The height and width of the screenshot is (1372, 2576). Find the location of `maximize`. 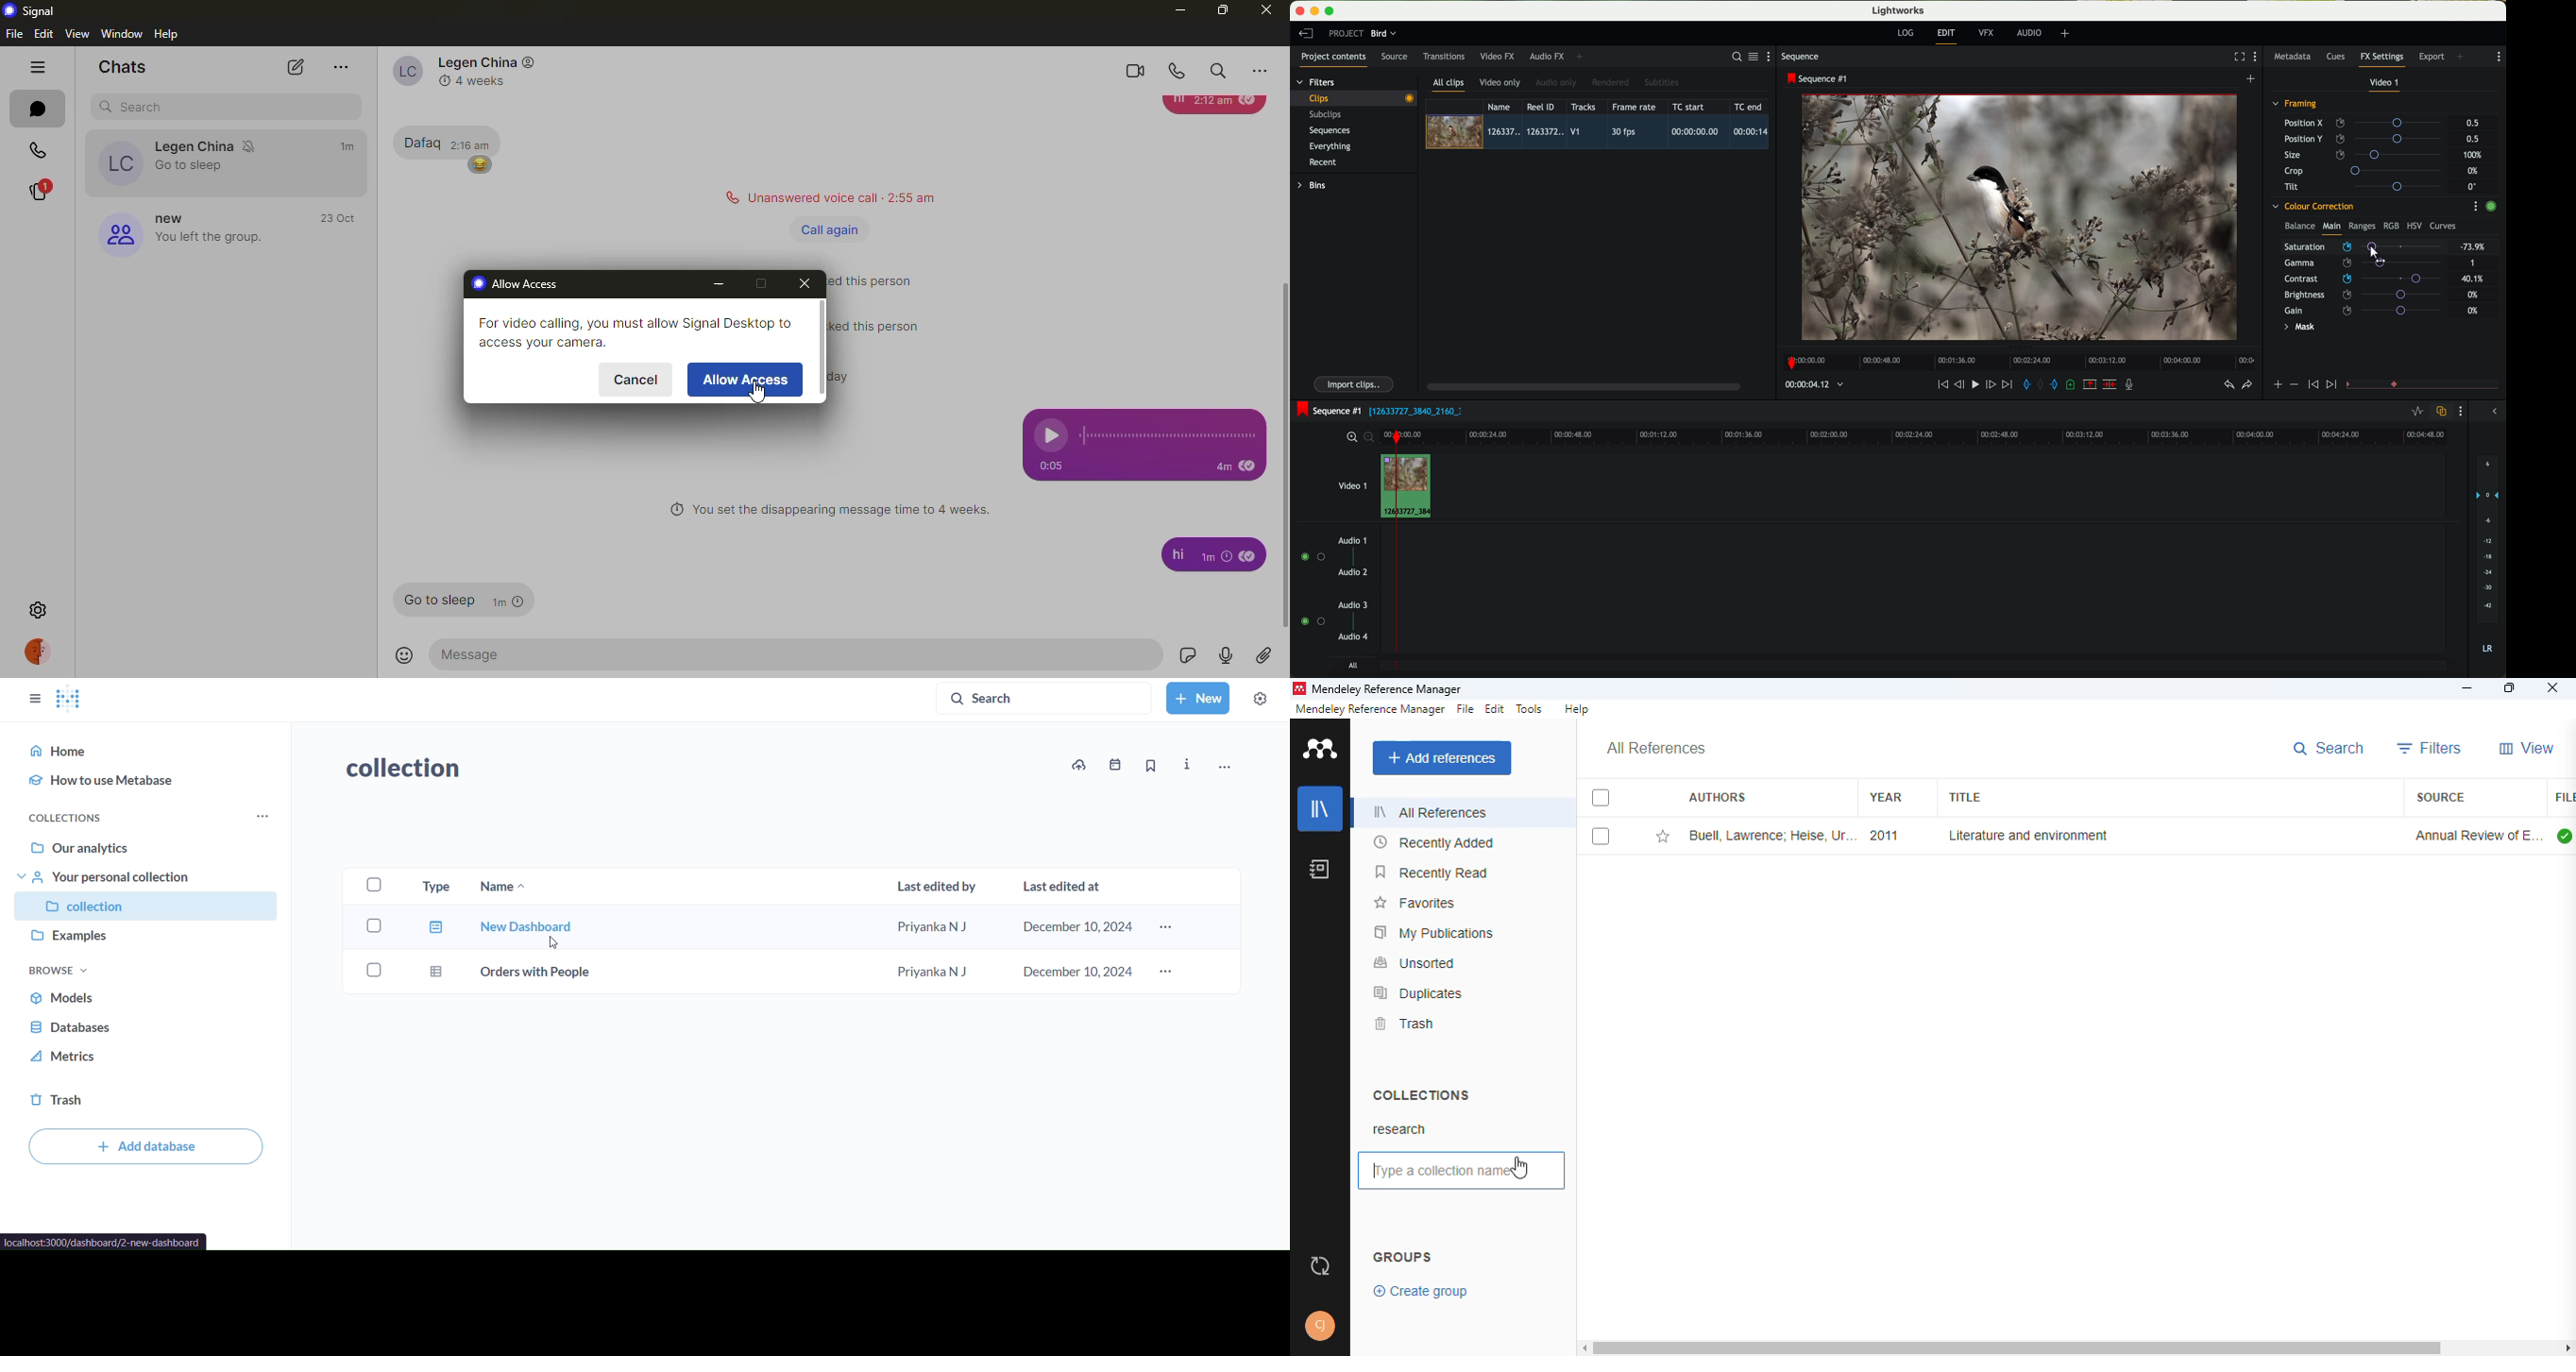

maximize is located at coordinates (2511, 687).